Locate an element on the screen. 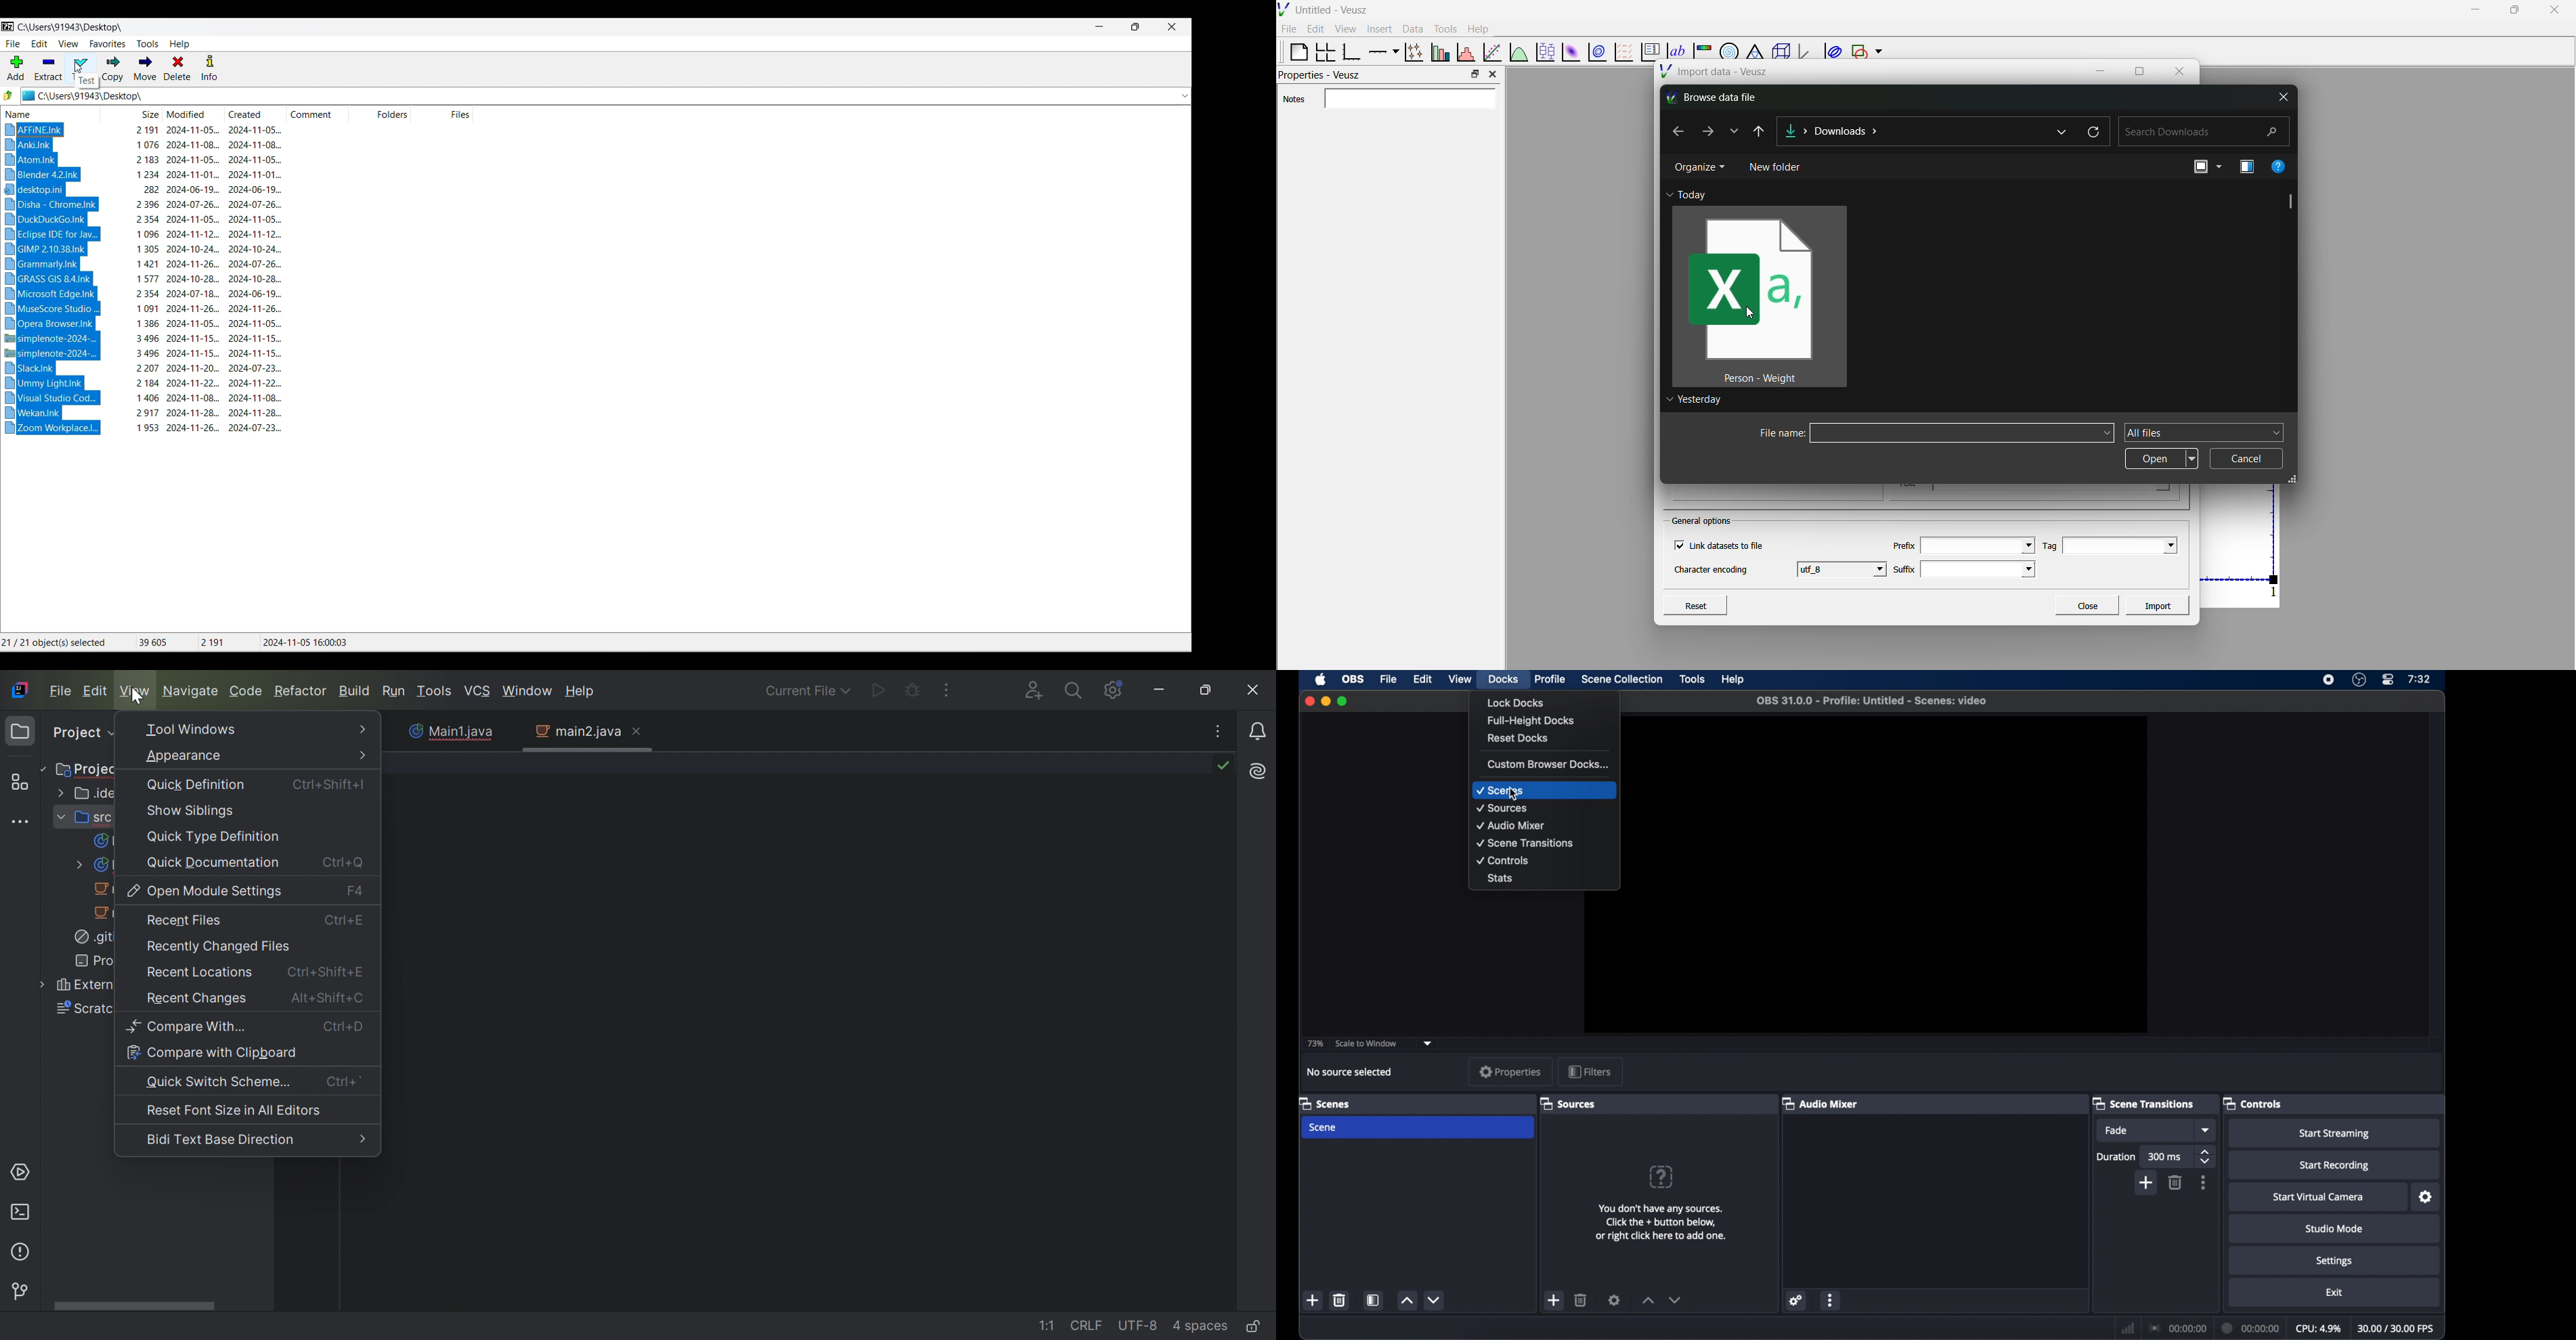  Details of each file in current folder with respect to the column under each is located at coordinates (210, 279).